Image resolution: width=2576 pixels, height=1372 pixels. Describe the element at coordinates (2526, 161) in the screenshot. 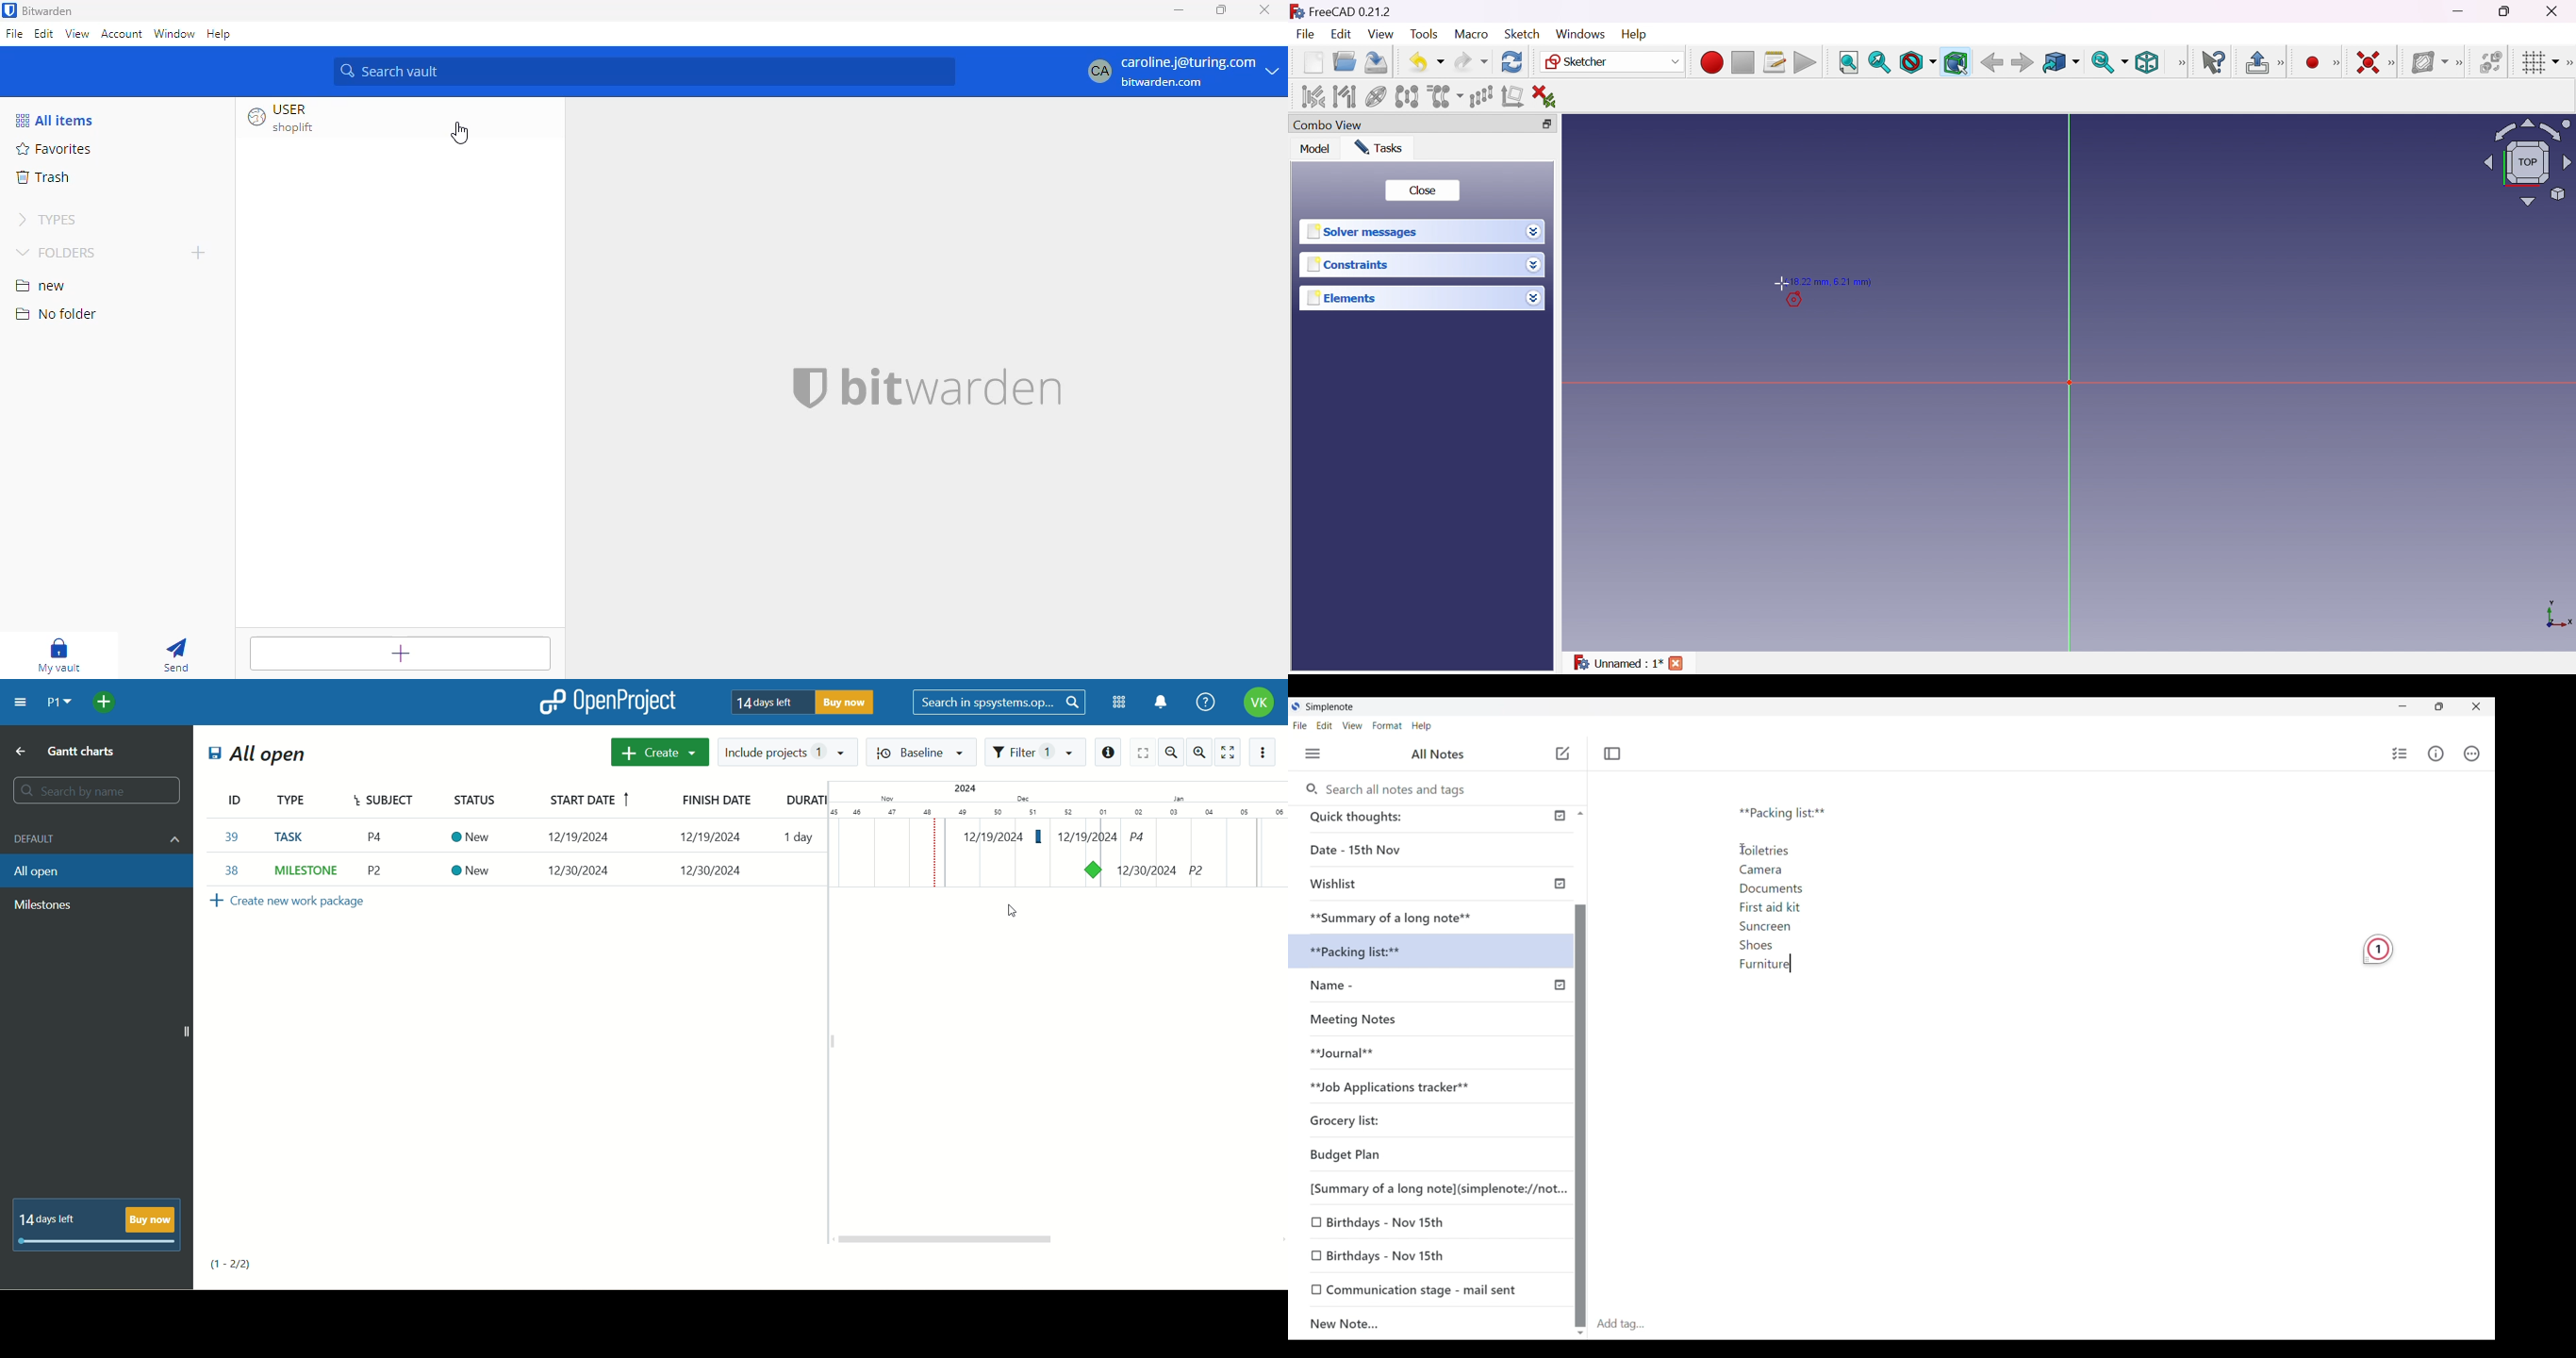

I see `Viewing angle` at that location.